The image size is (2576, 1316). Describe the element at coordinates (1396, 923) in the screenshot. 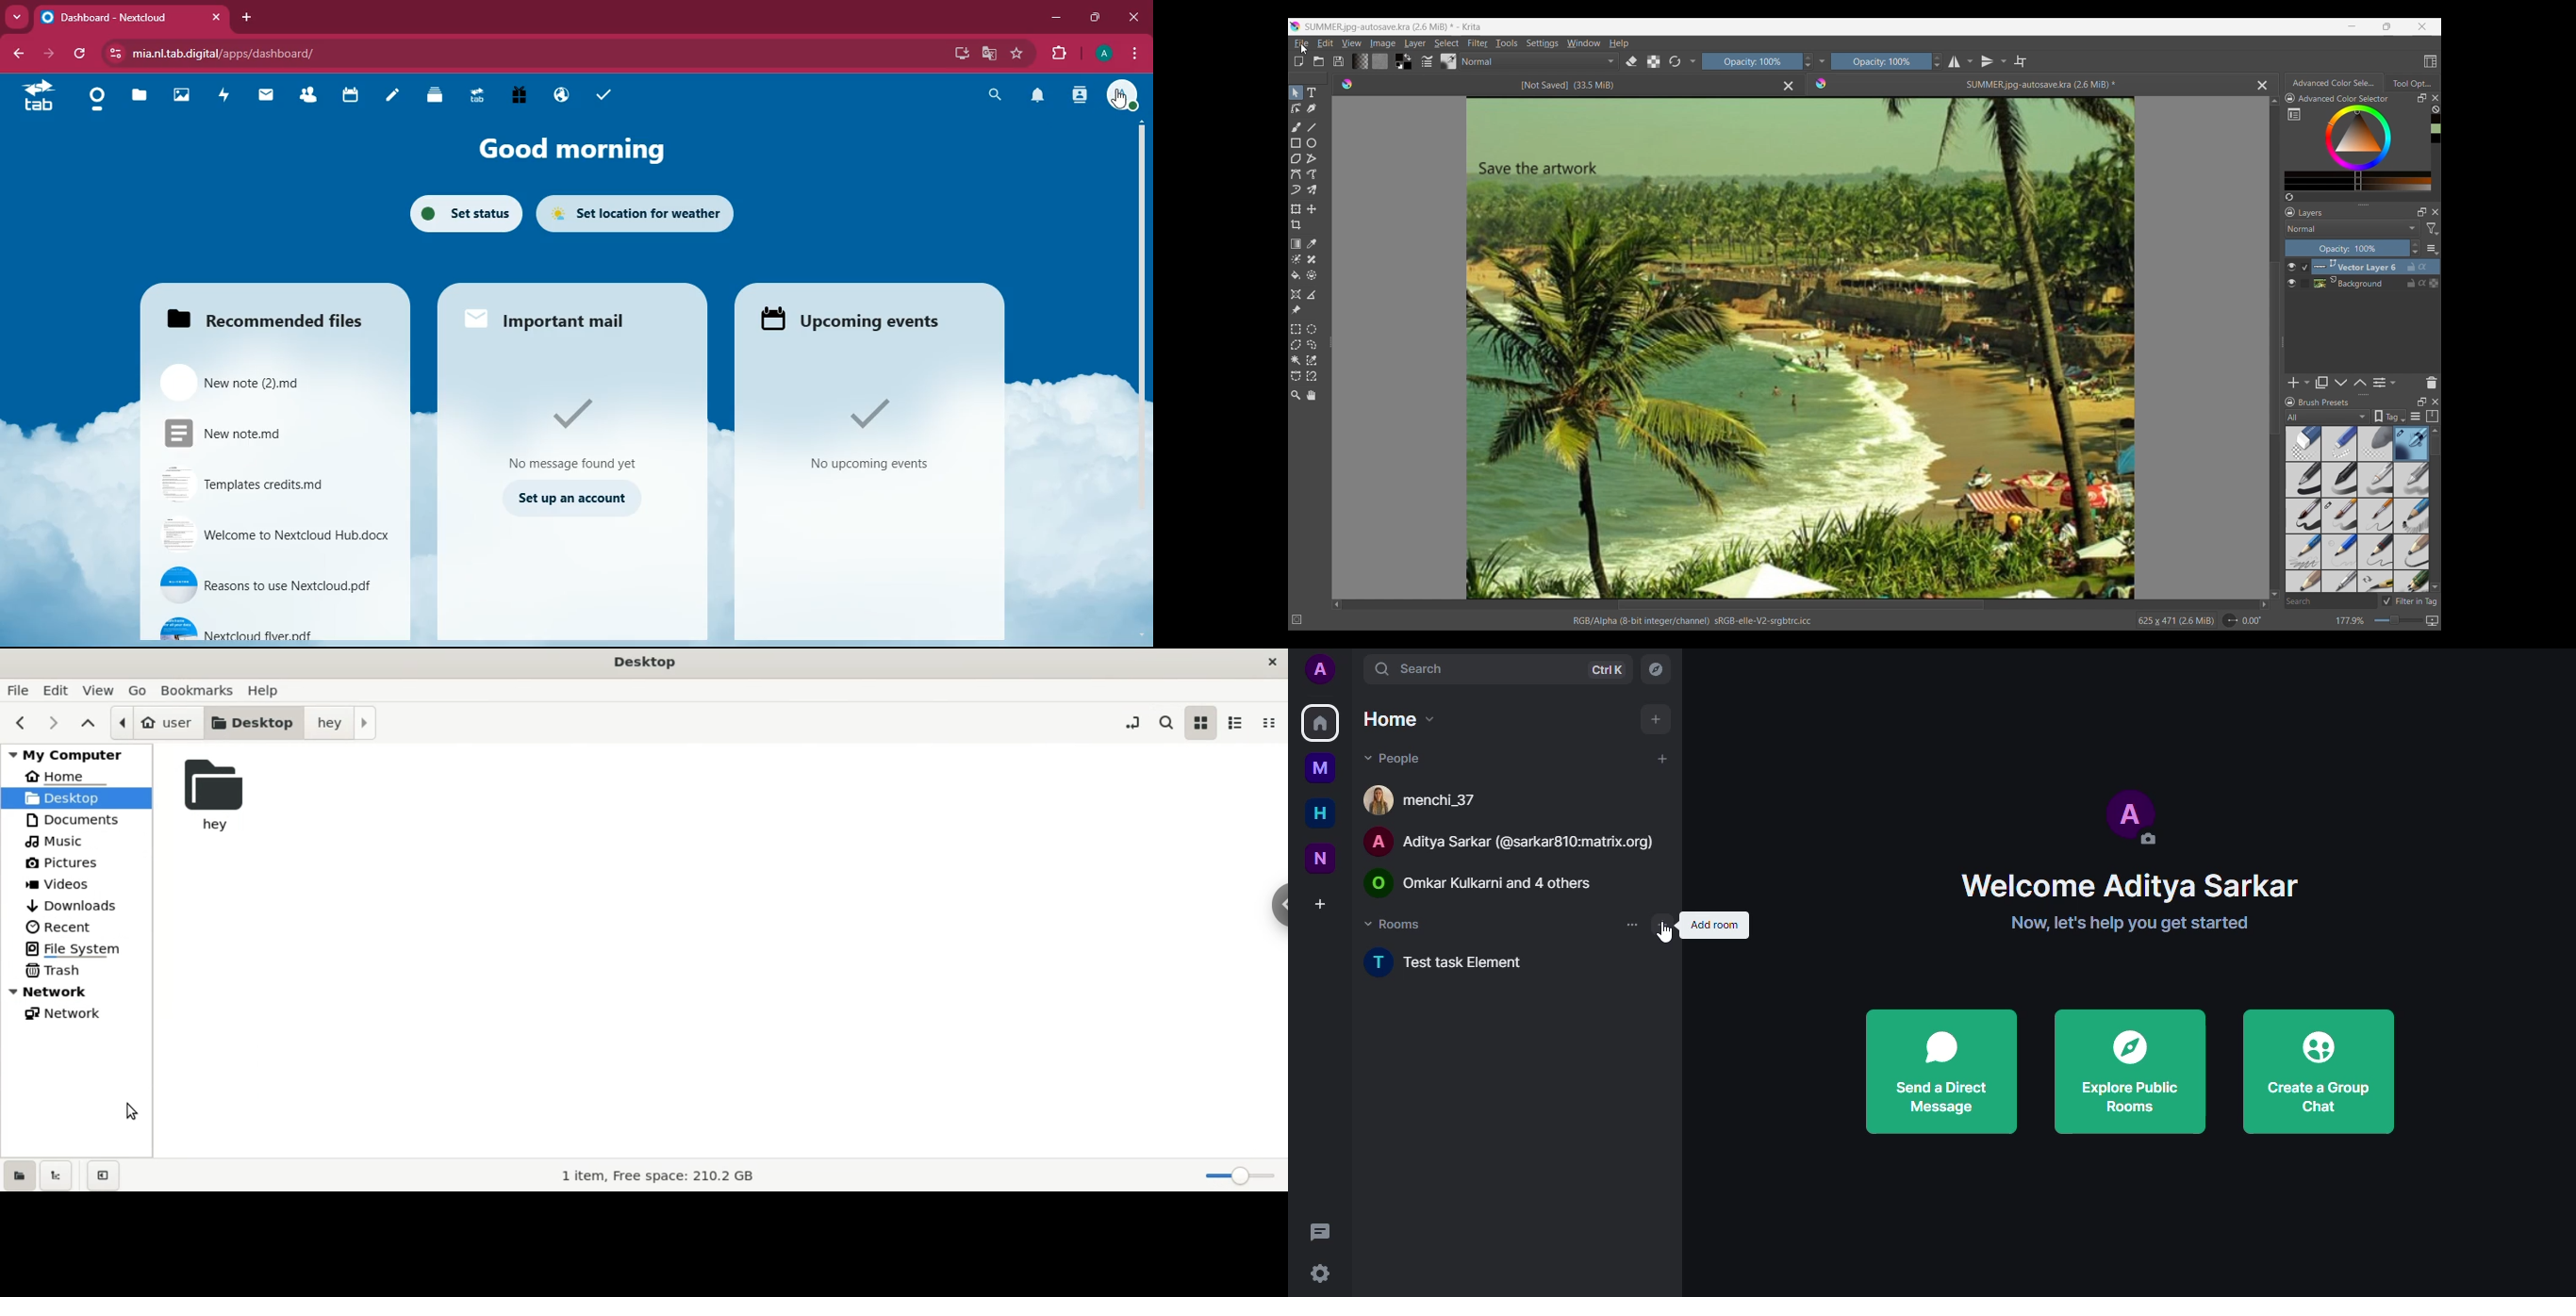

I see `rooms` at that location.